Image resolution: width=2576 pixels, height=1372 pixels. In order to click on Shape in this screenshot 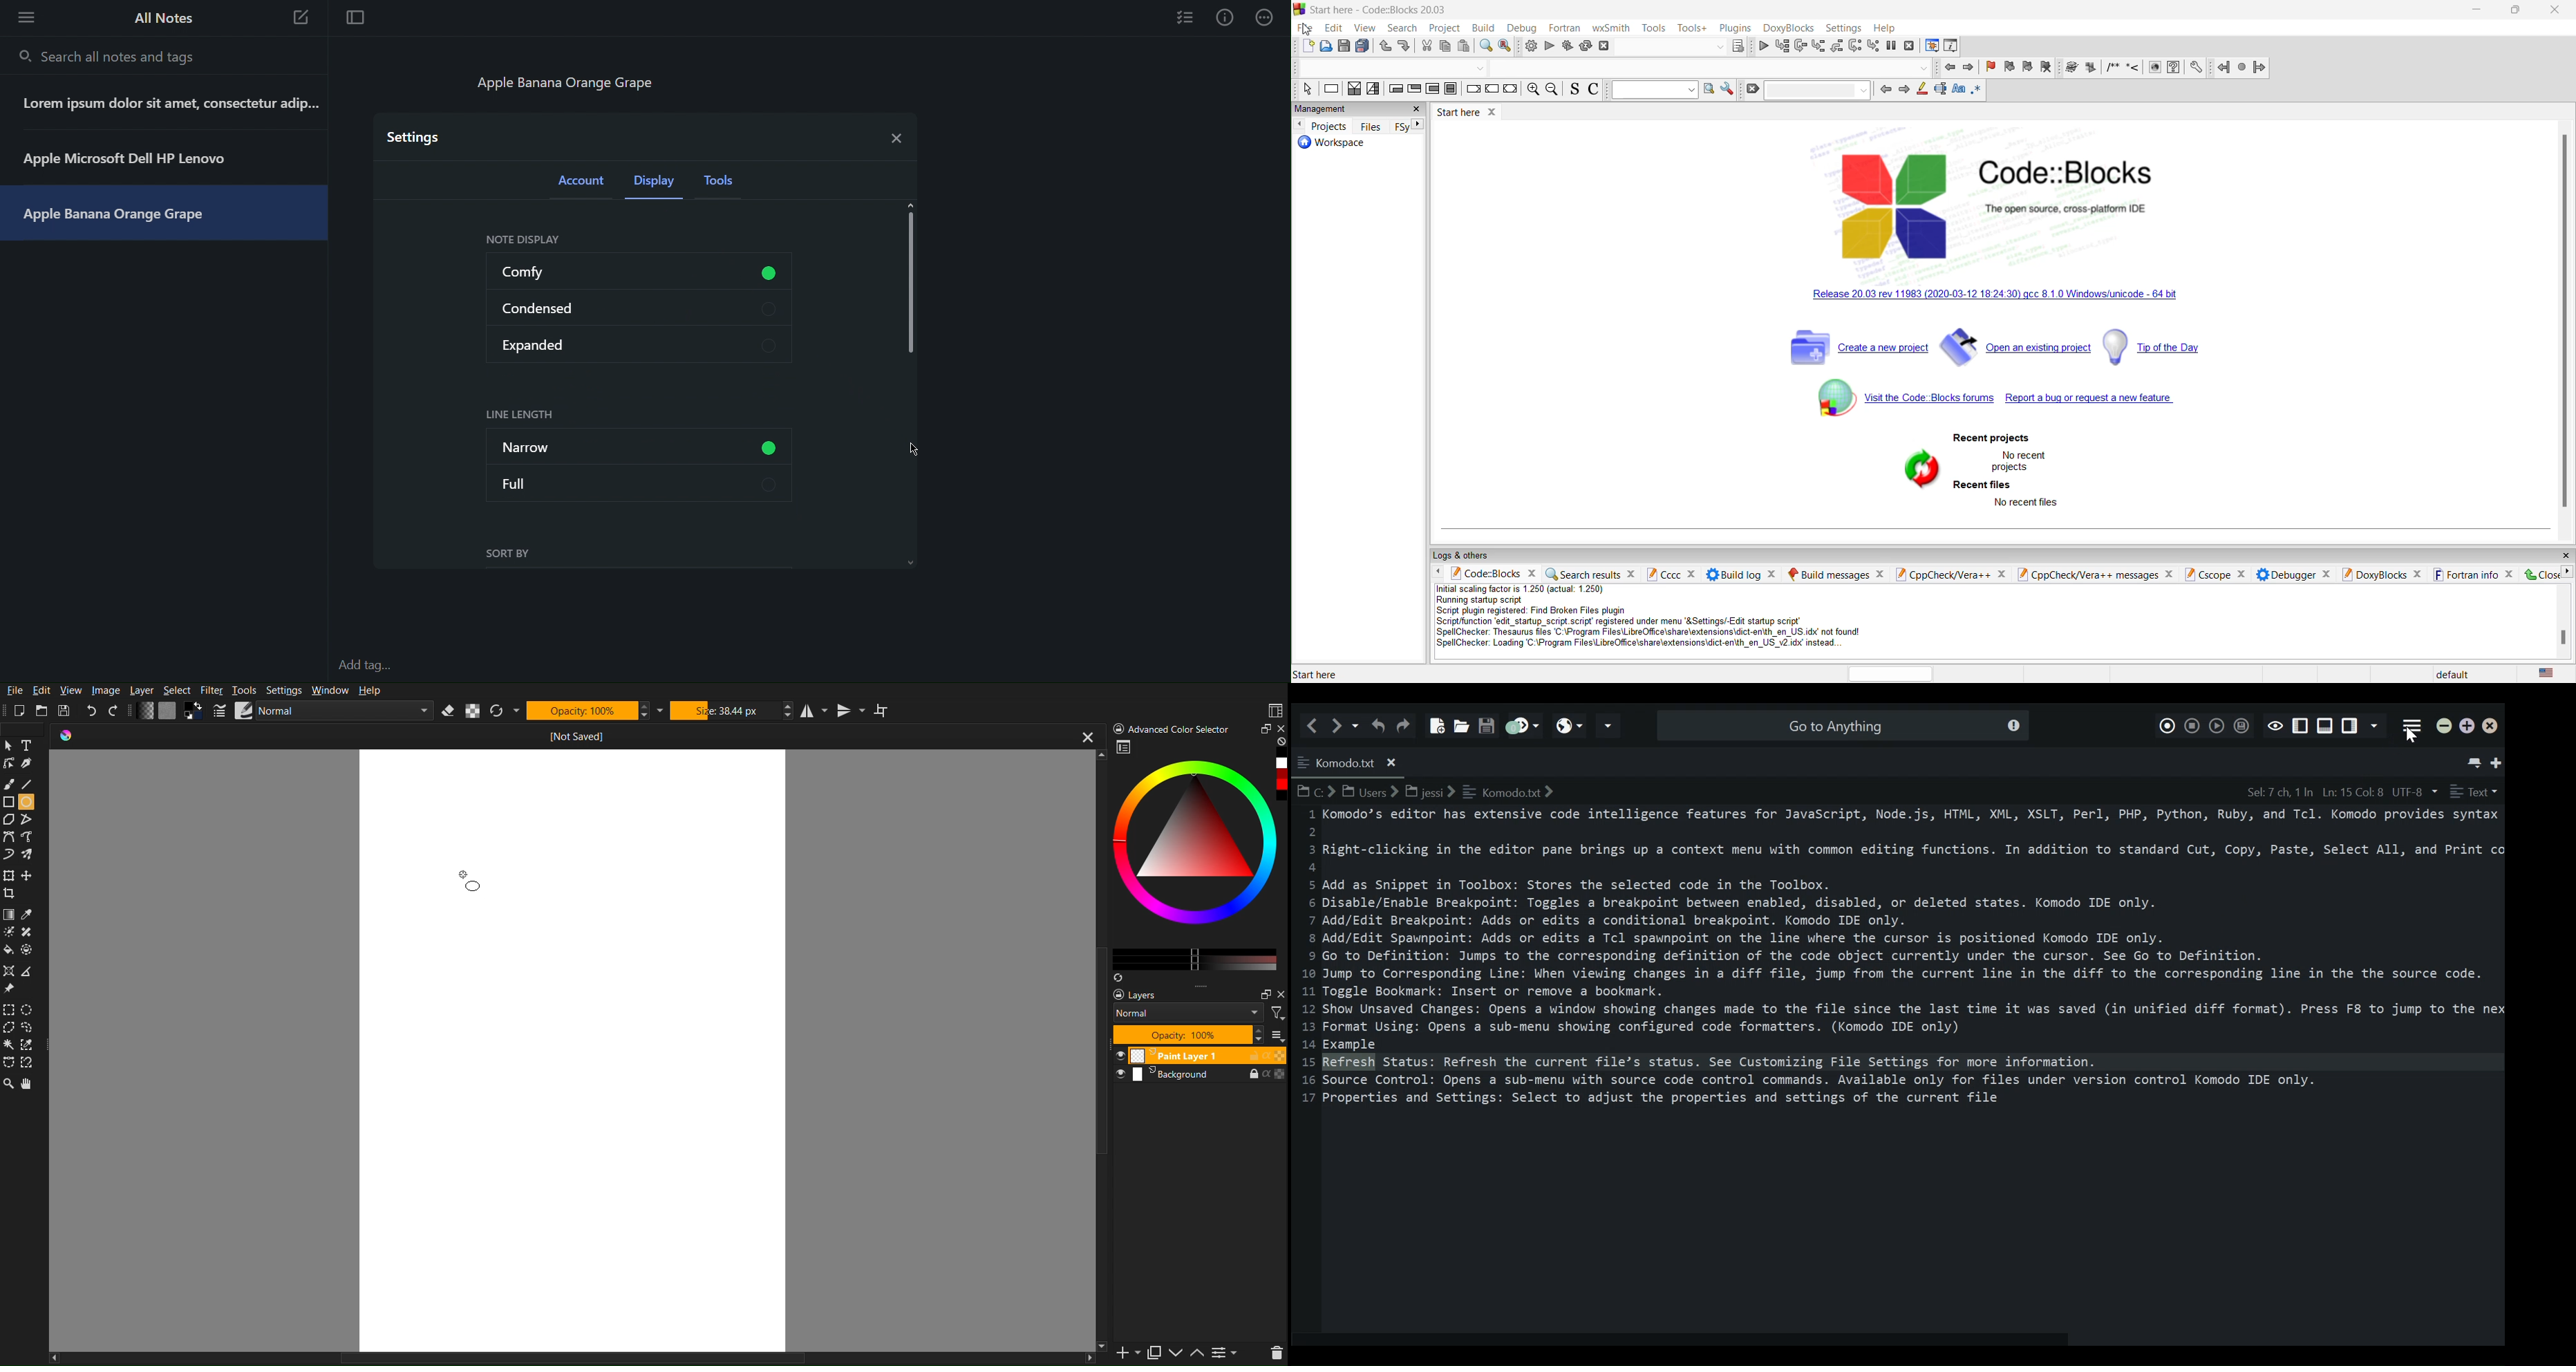, I will do `click(8, 971)`.